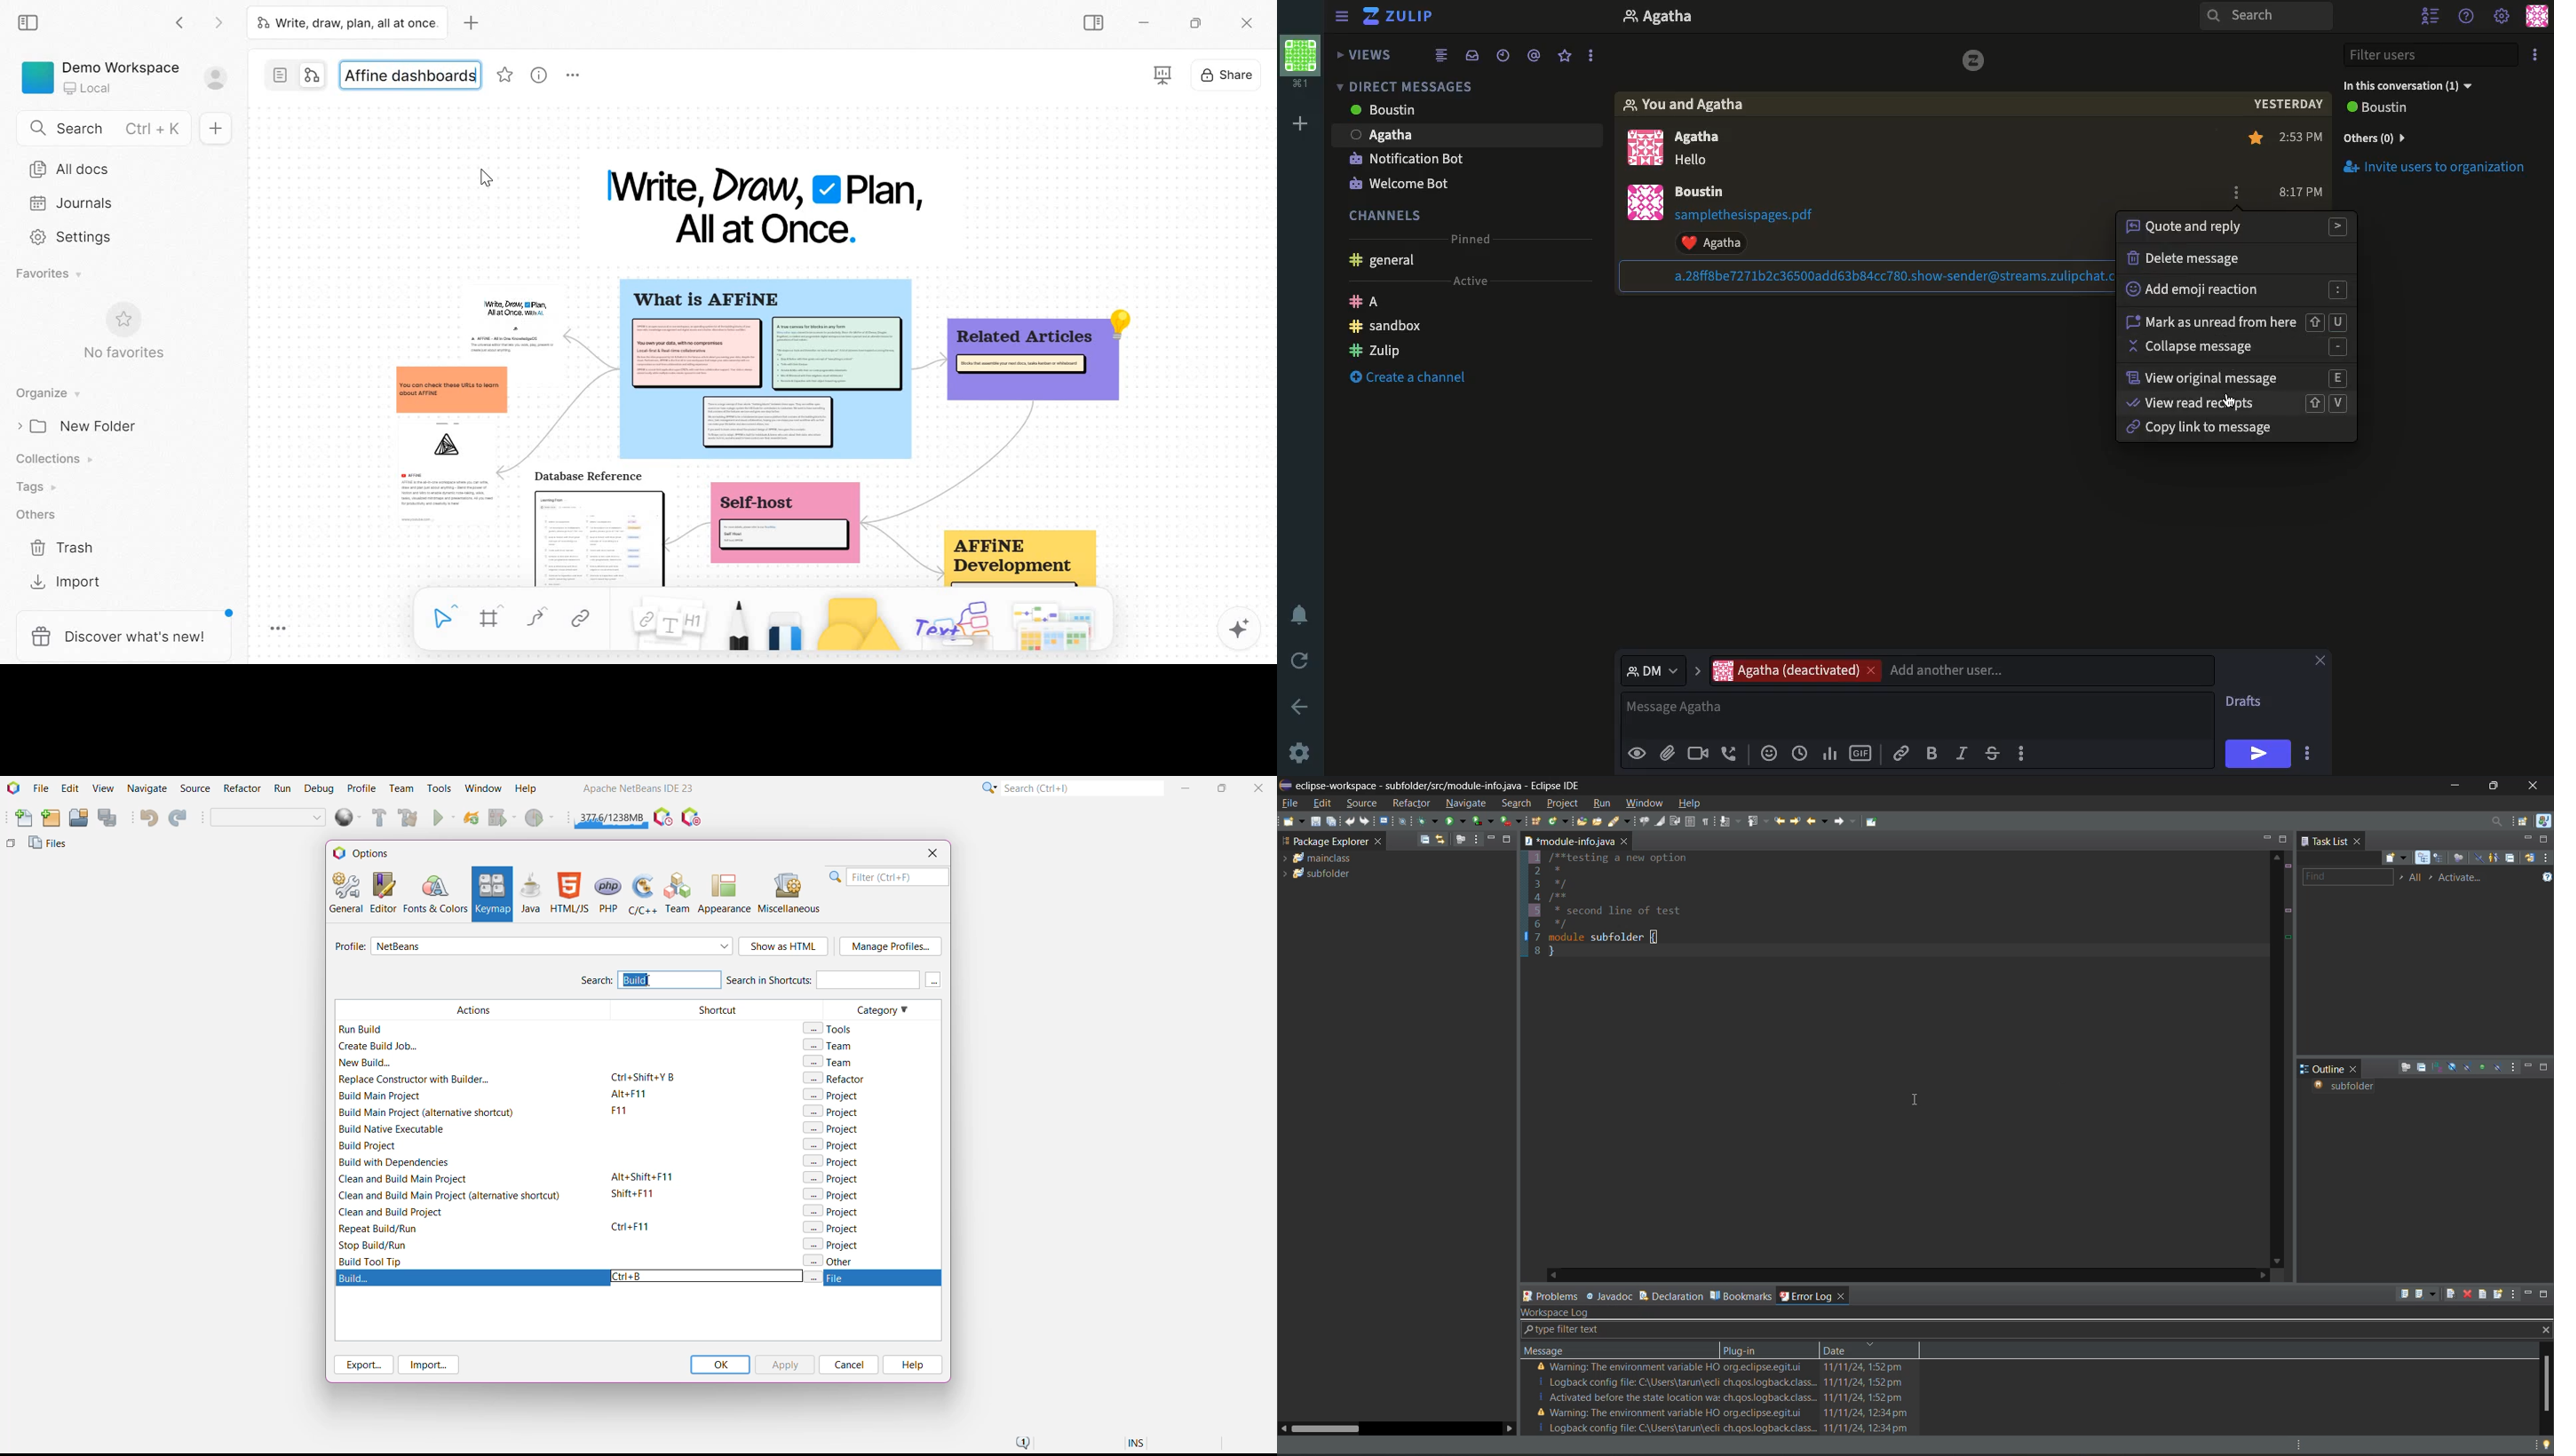 The height and width of the screenshot is (1456, 2576). What do you see at coordinates (857, 624) in the screenshot?
I see `Shape` at bounding box center [857, 624].